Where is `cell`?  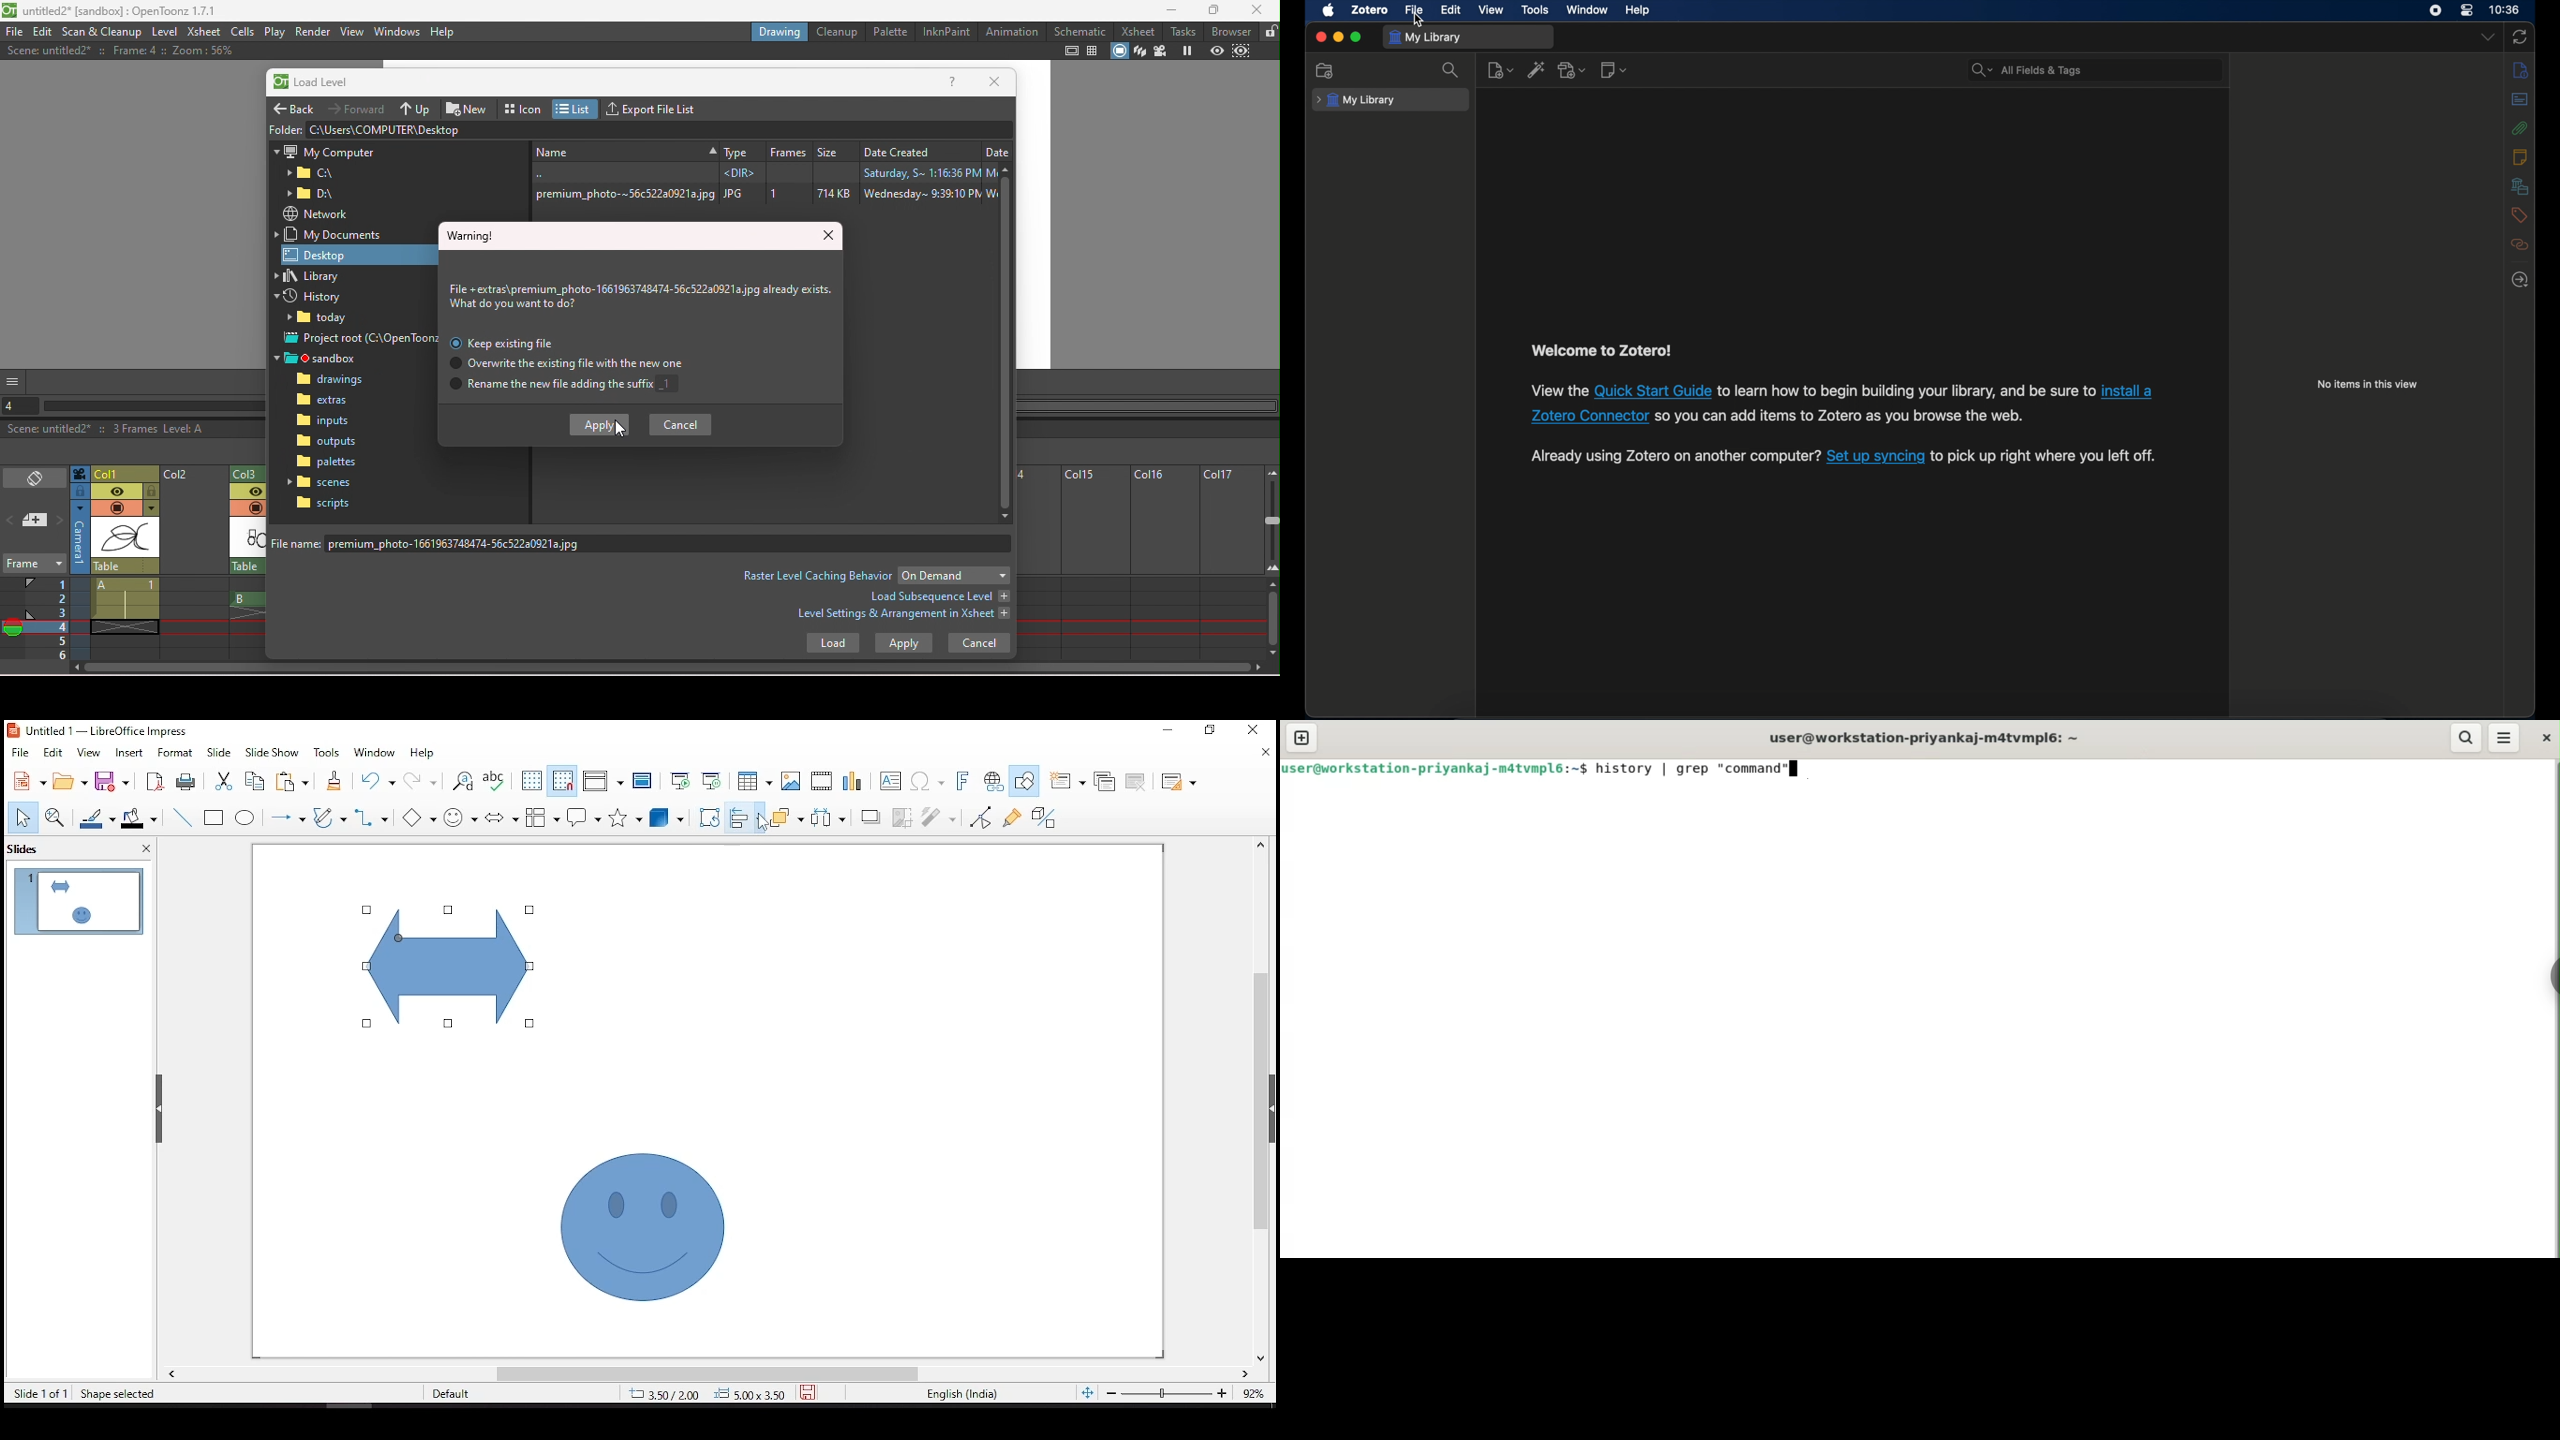 cell is located at coordinates (122, 627).